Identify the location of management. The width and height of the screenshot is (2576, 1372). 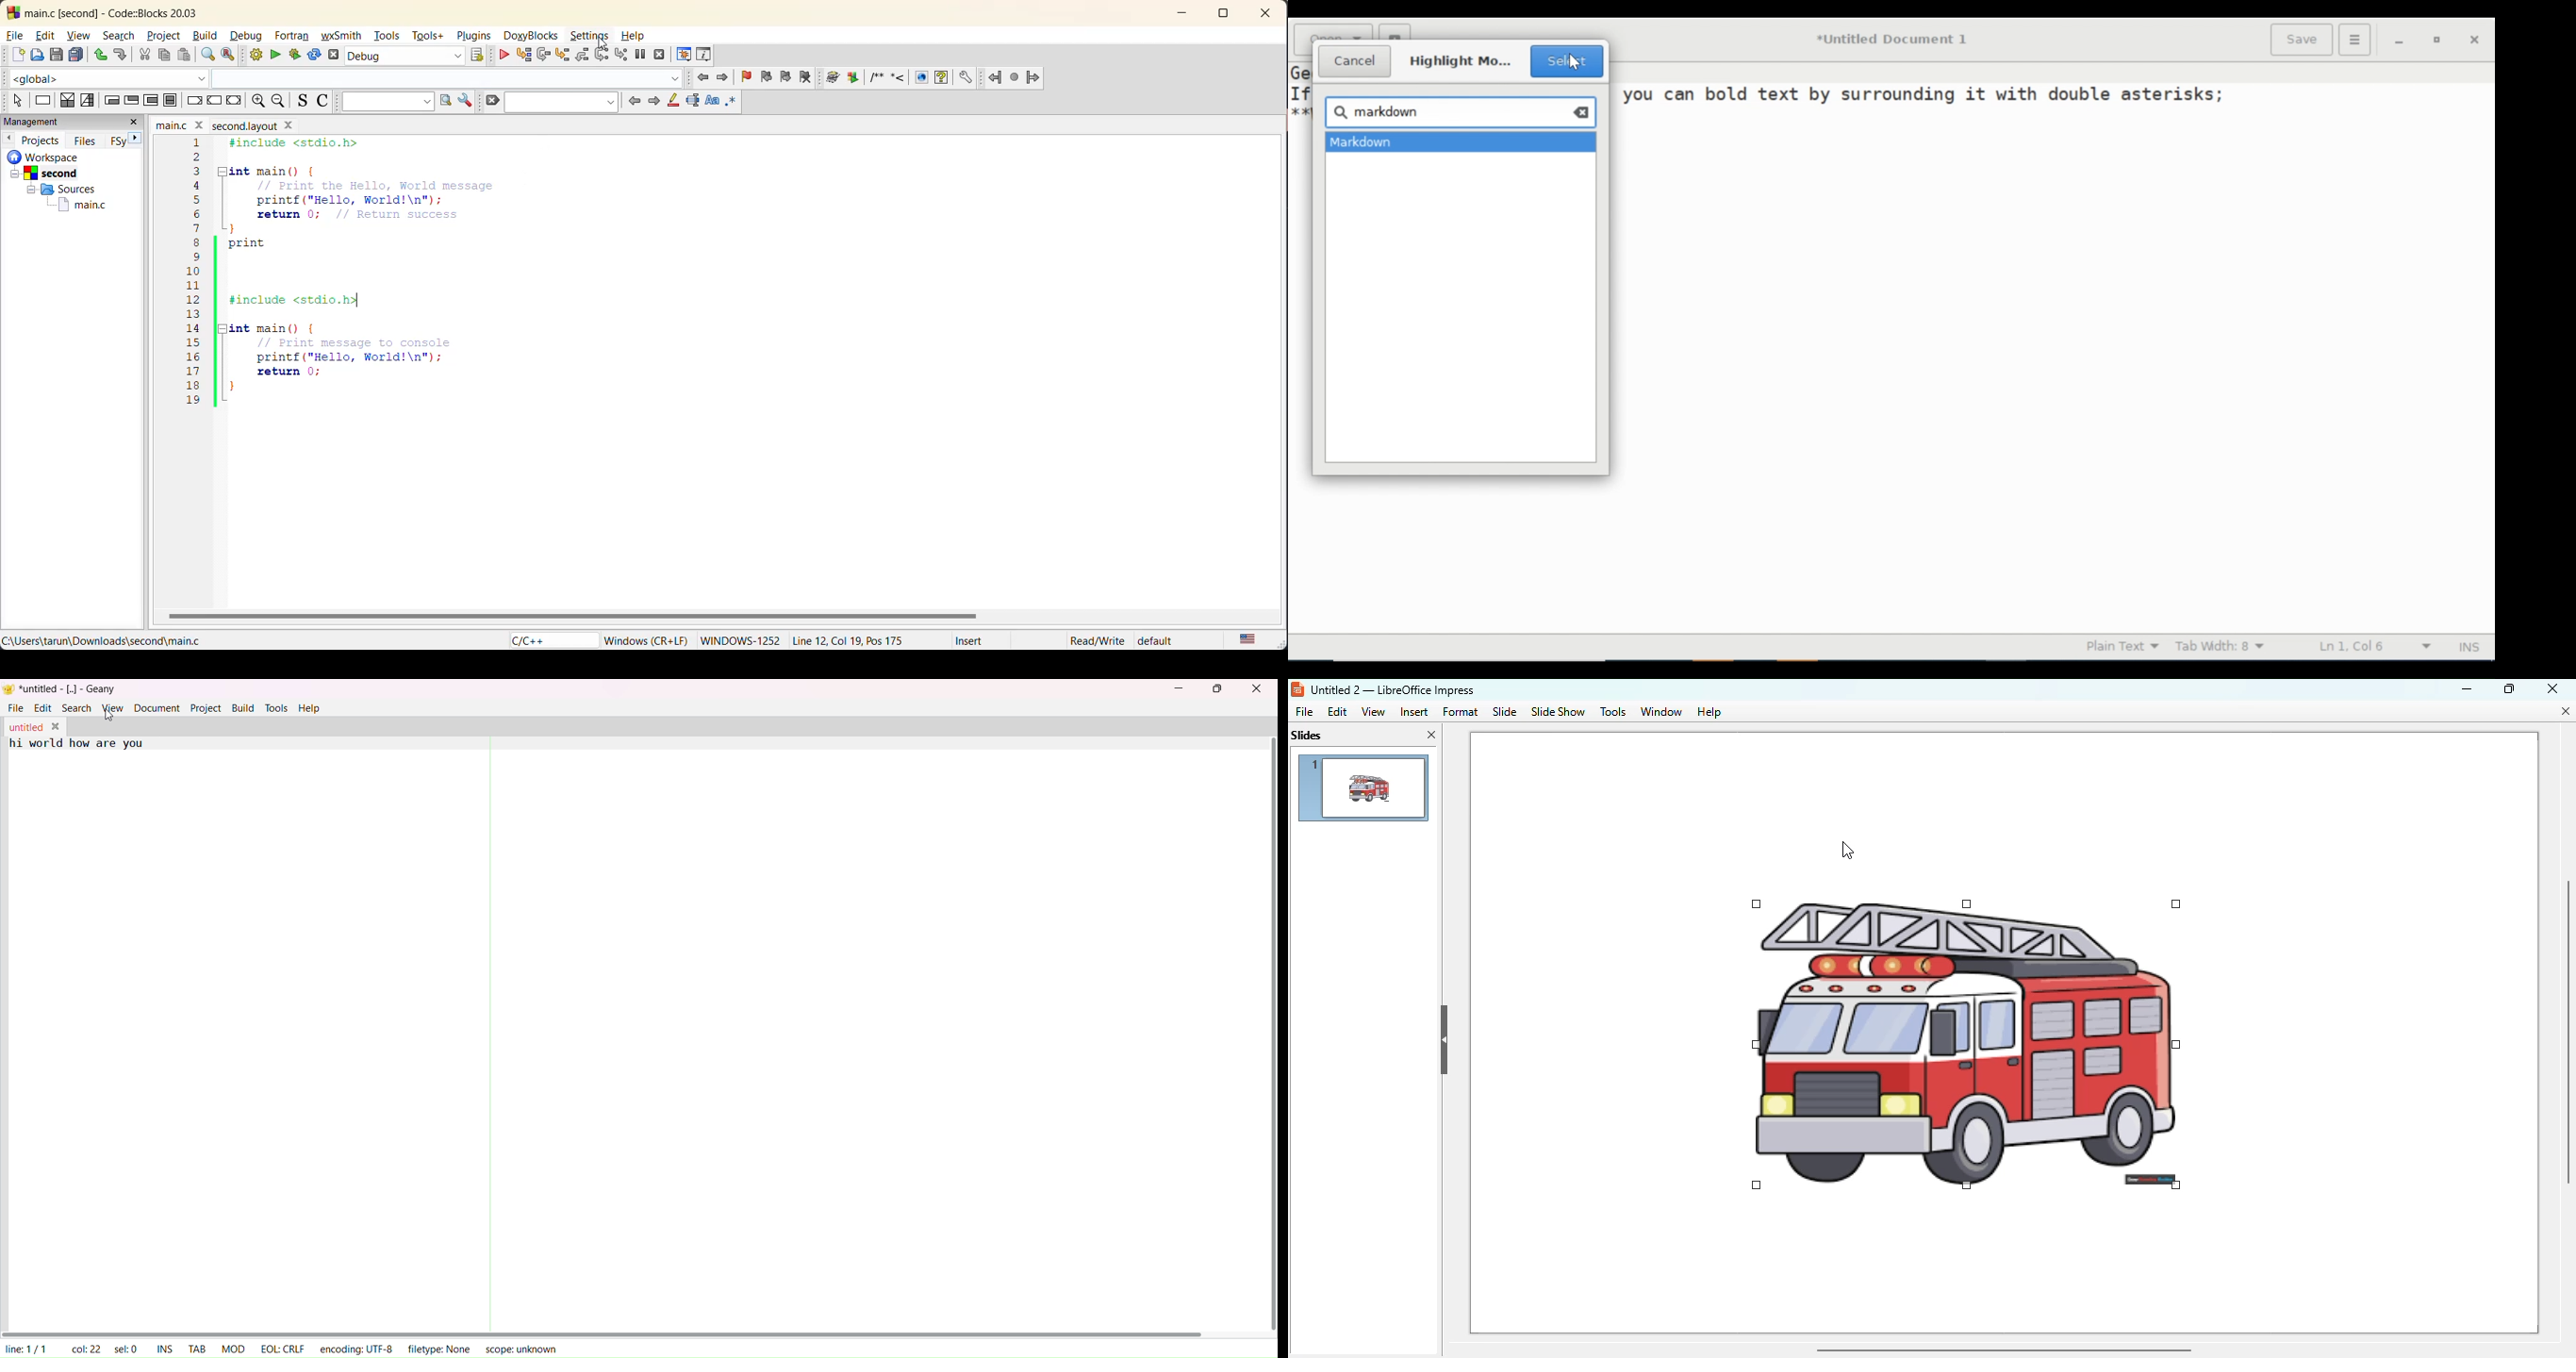
(55, 121).